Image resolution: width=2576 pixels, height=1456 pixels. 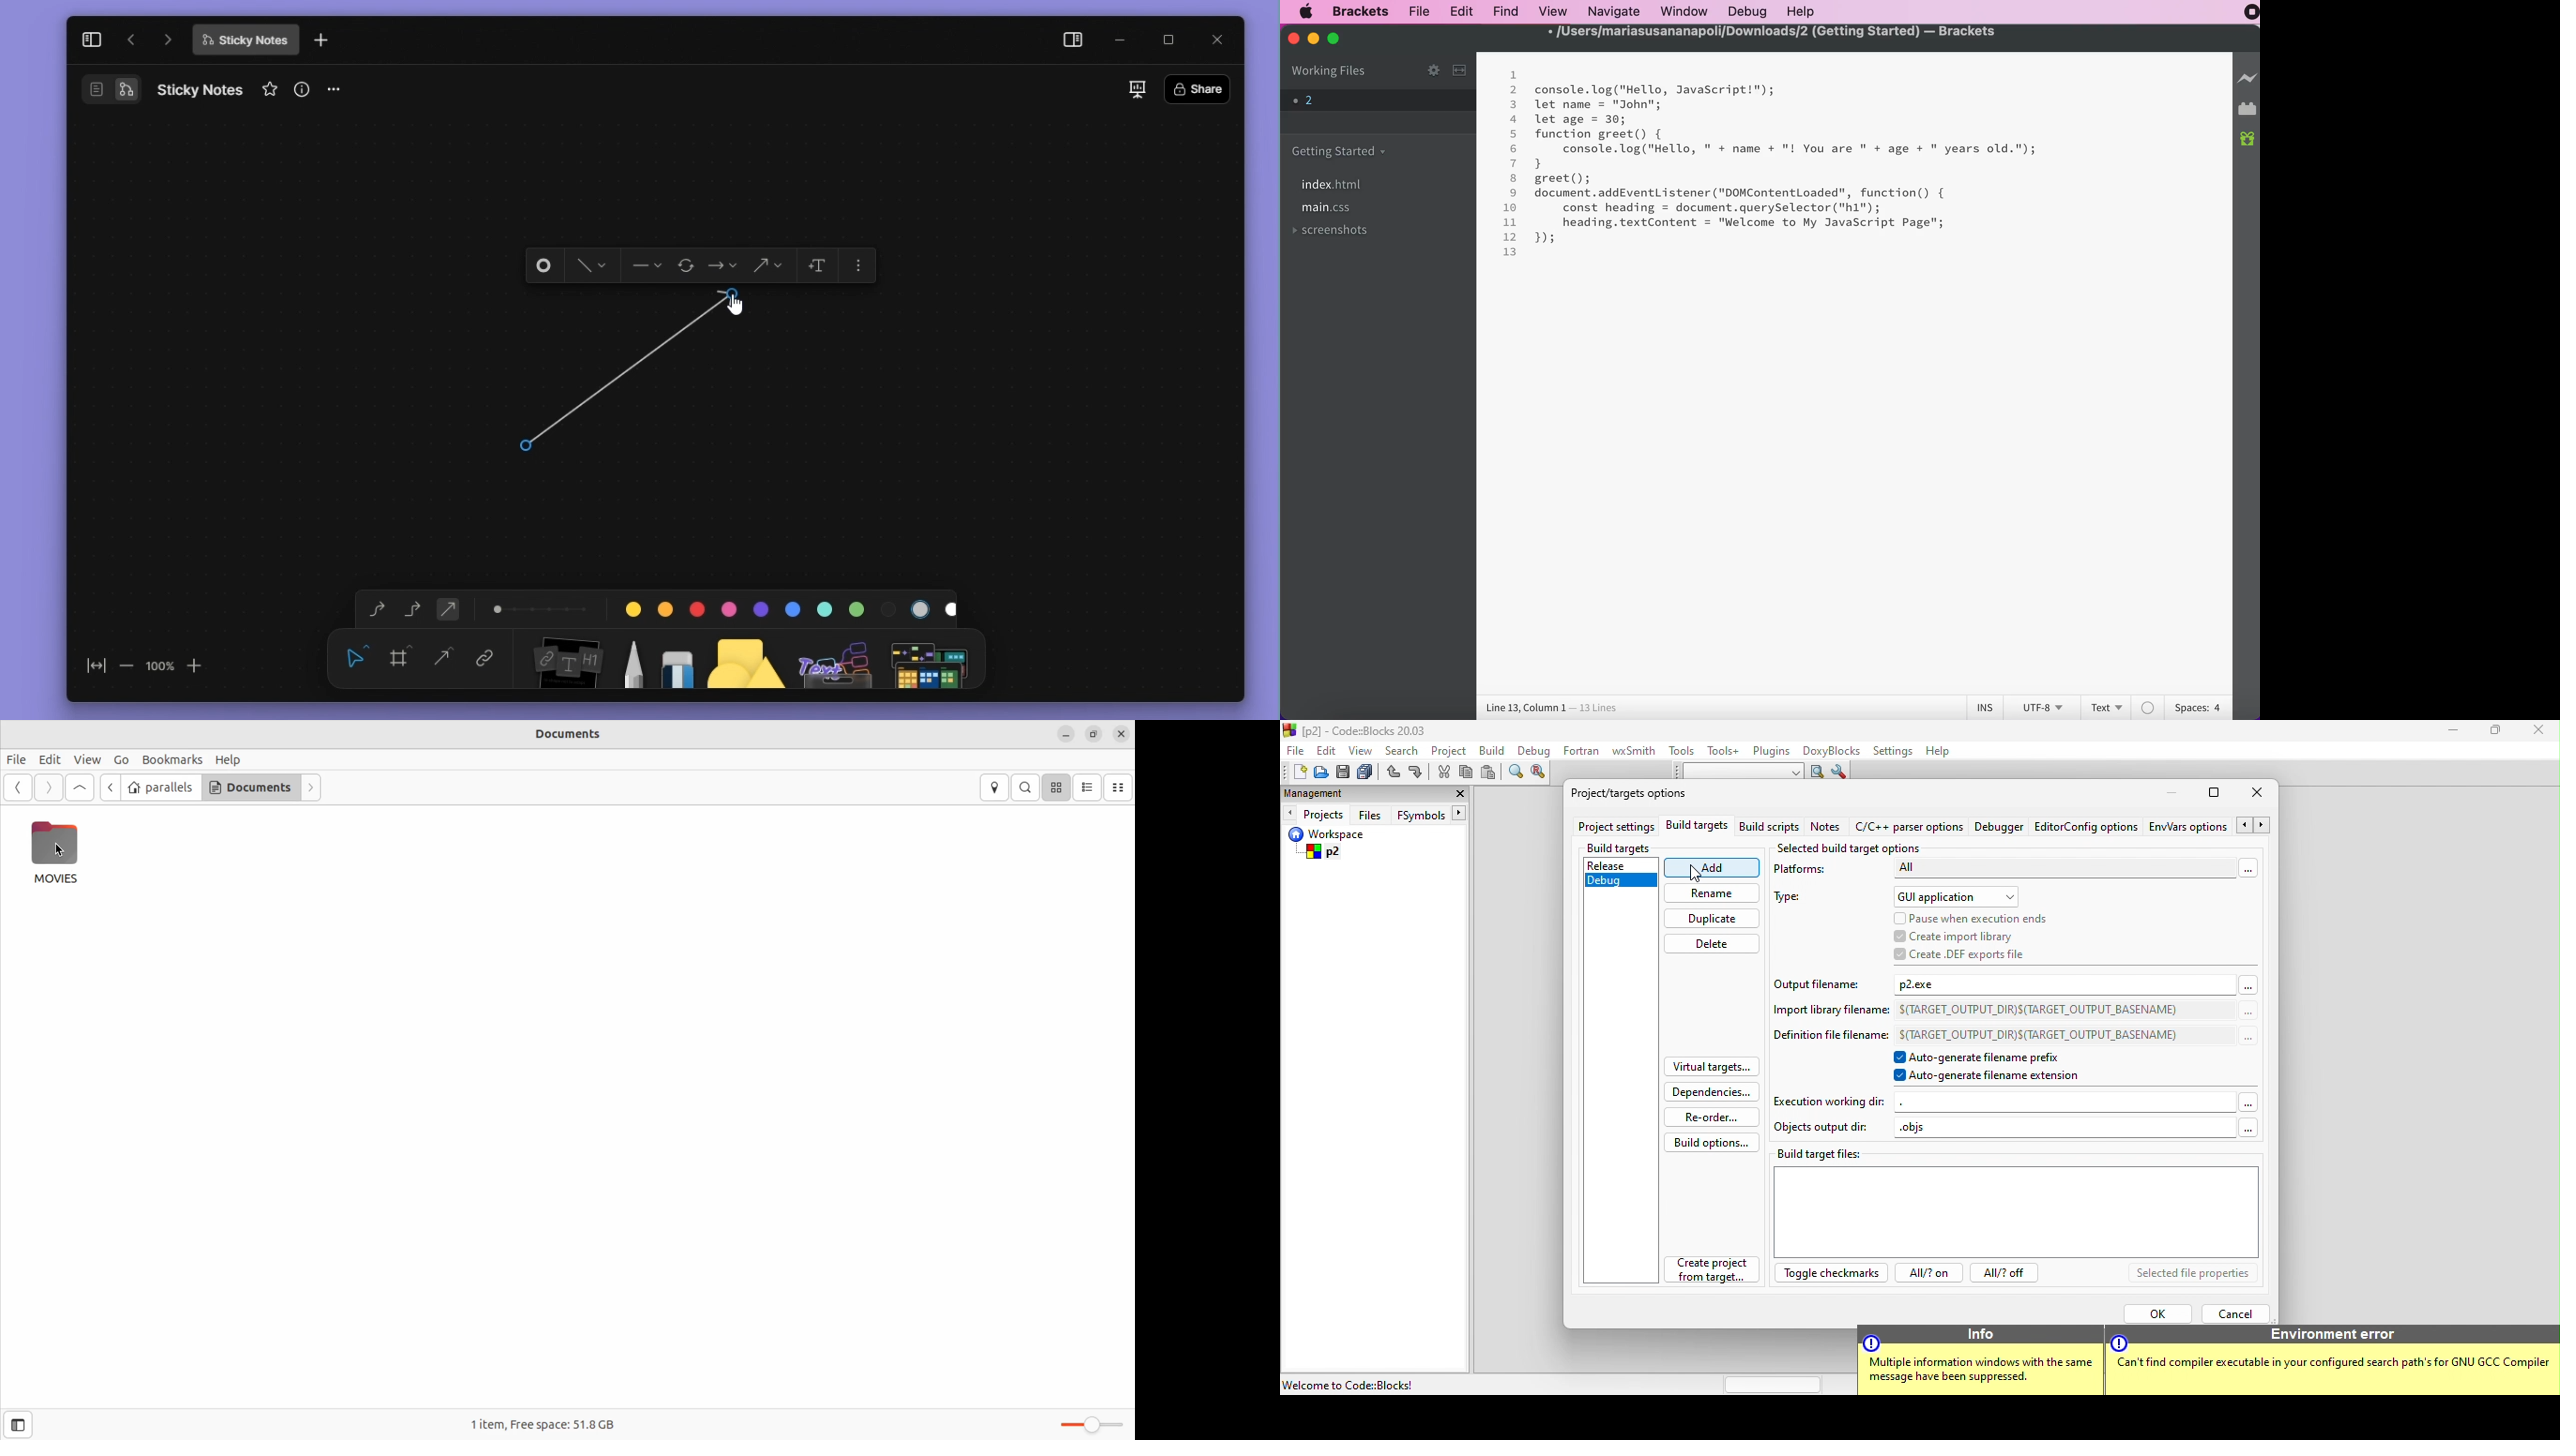 What do you see at coordinates (1542, 773) in the screenshot?
I see `replace` at bounding box center [1542, 773].